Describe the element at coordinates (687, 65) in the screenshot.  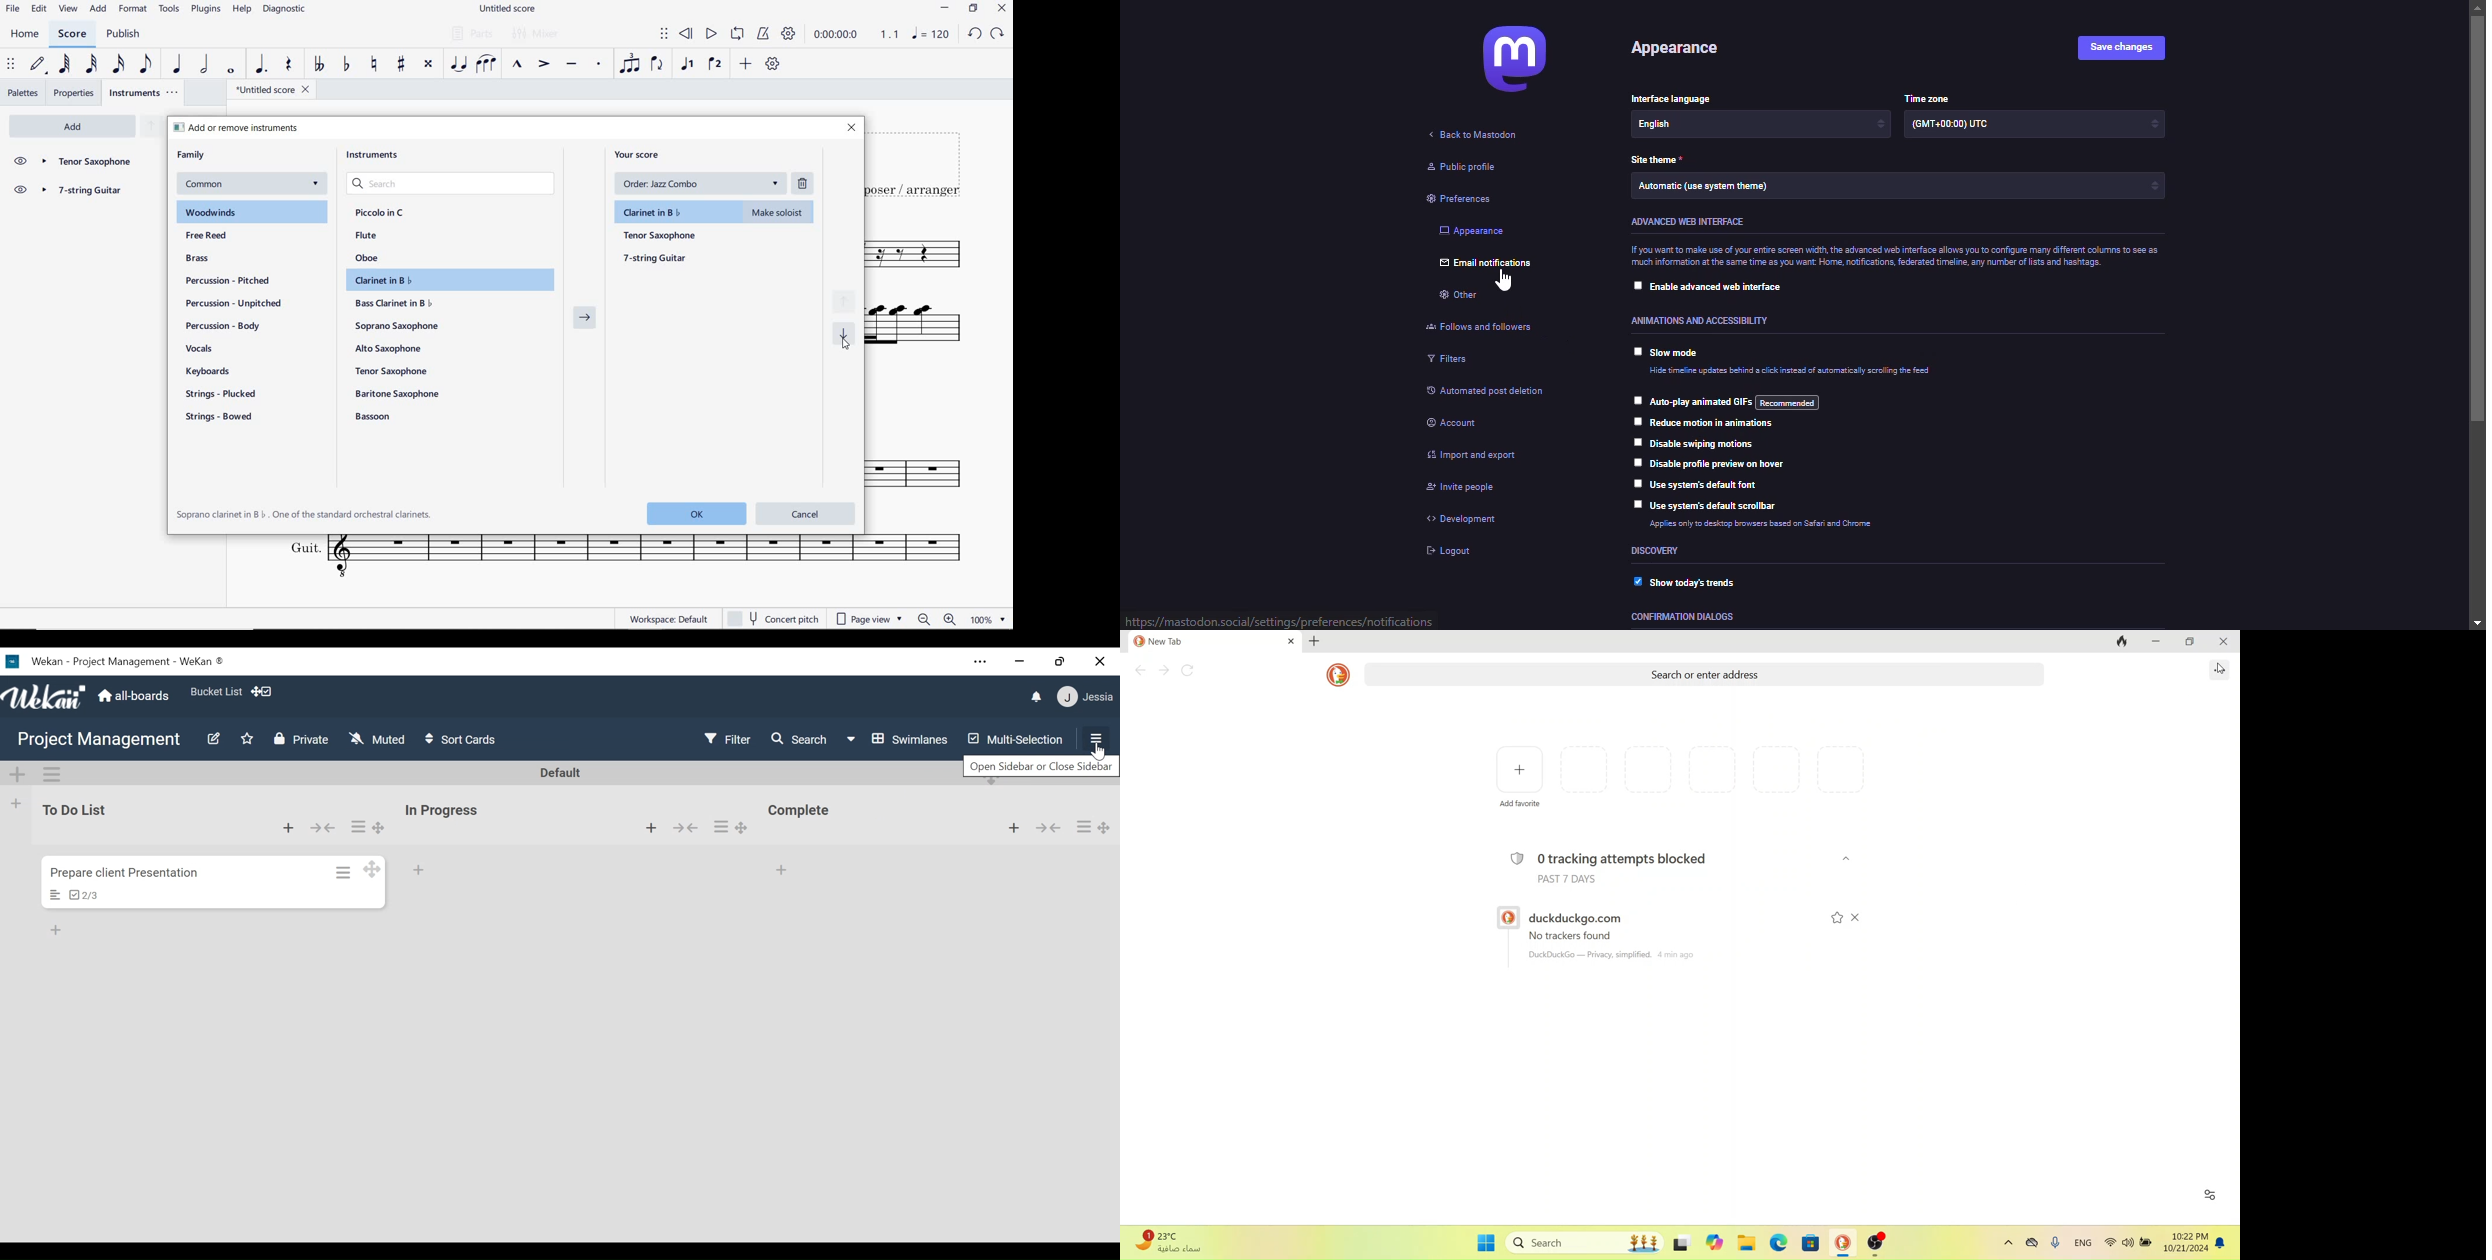
I see `VOICE 1` at that location.